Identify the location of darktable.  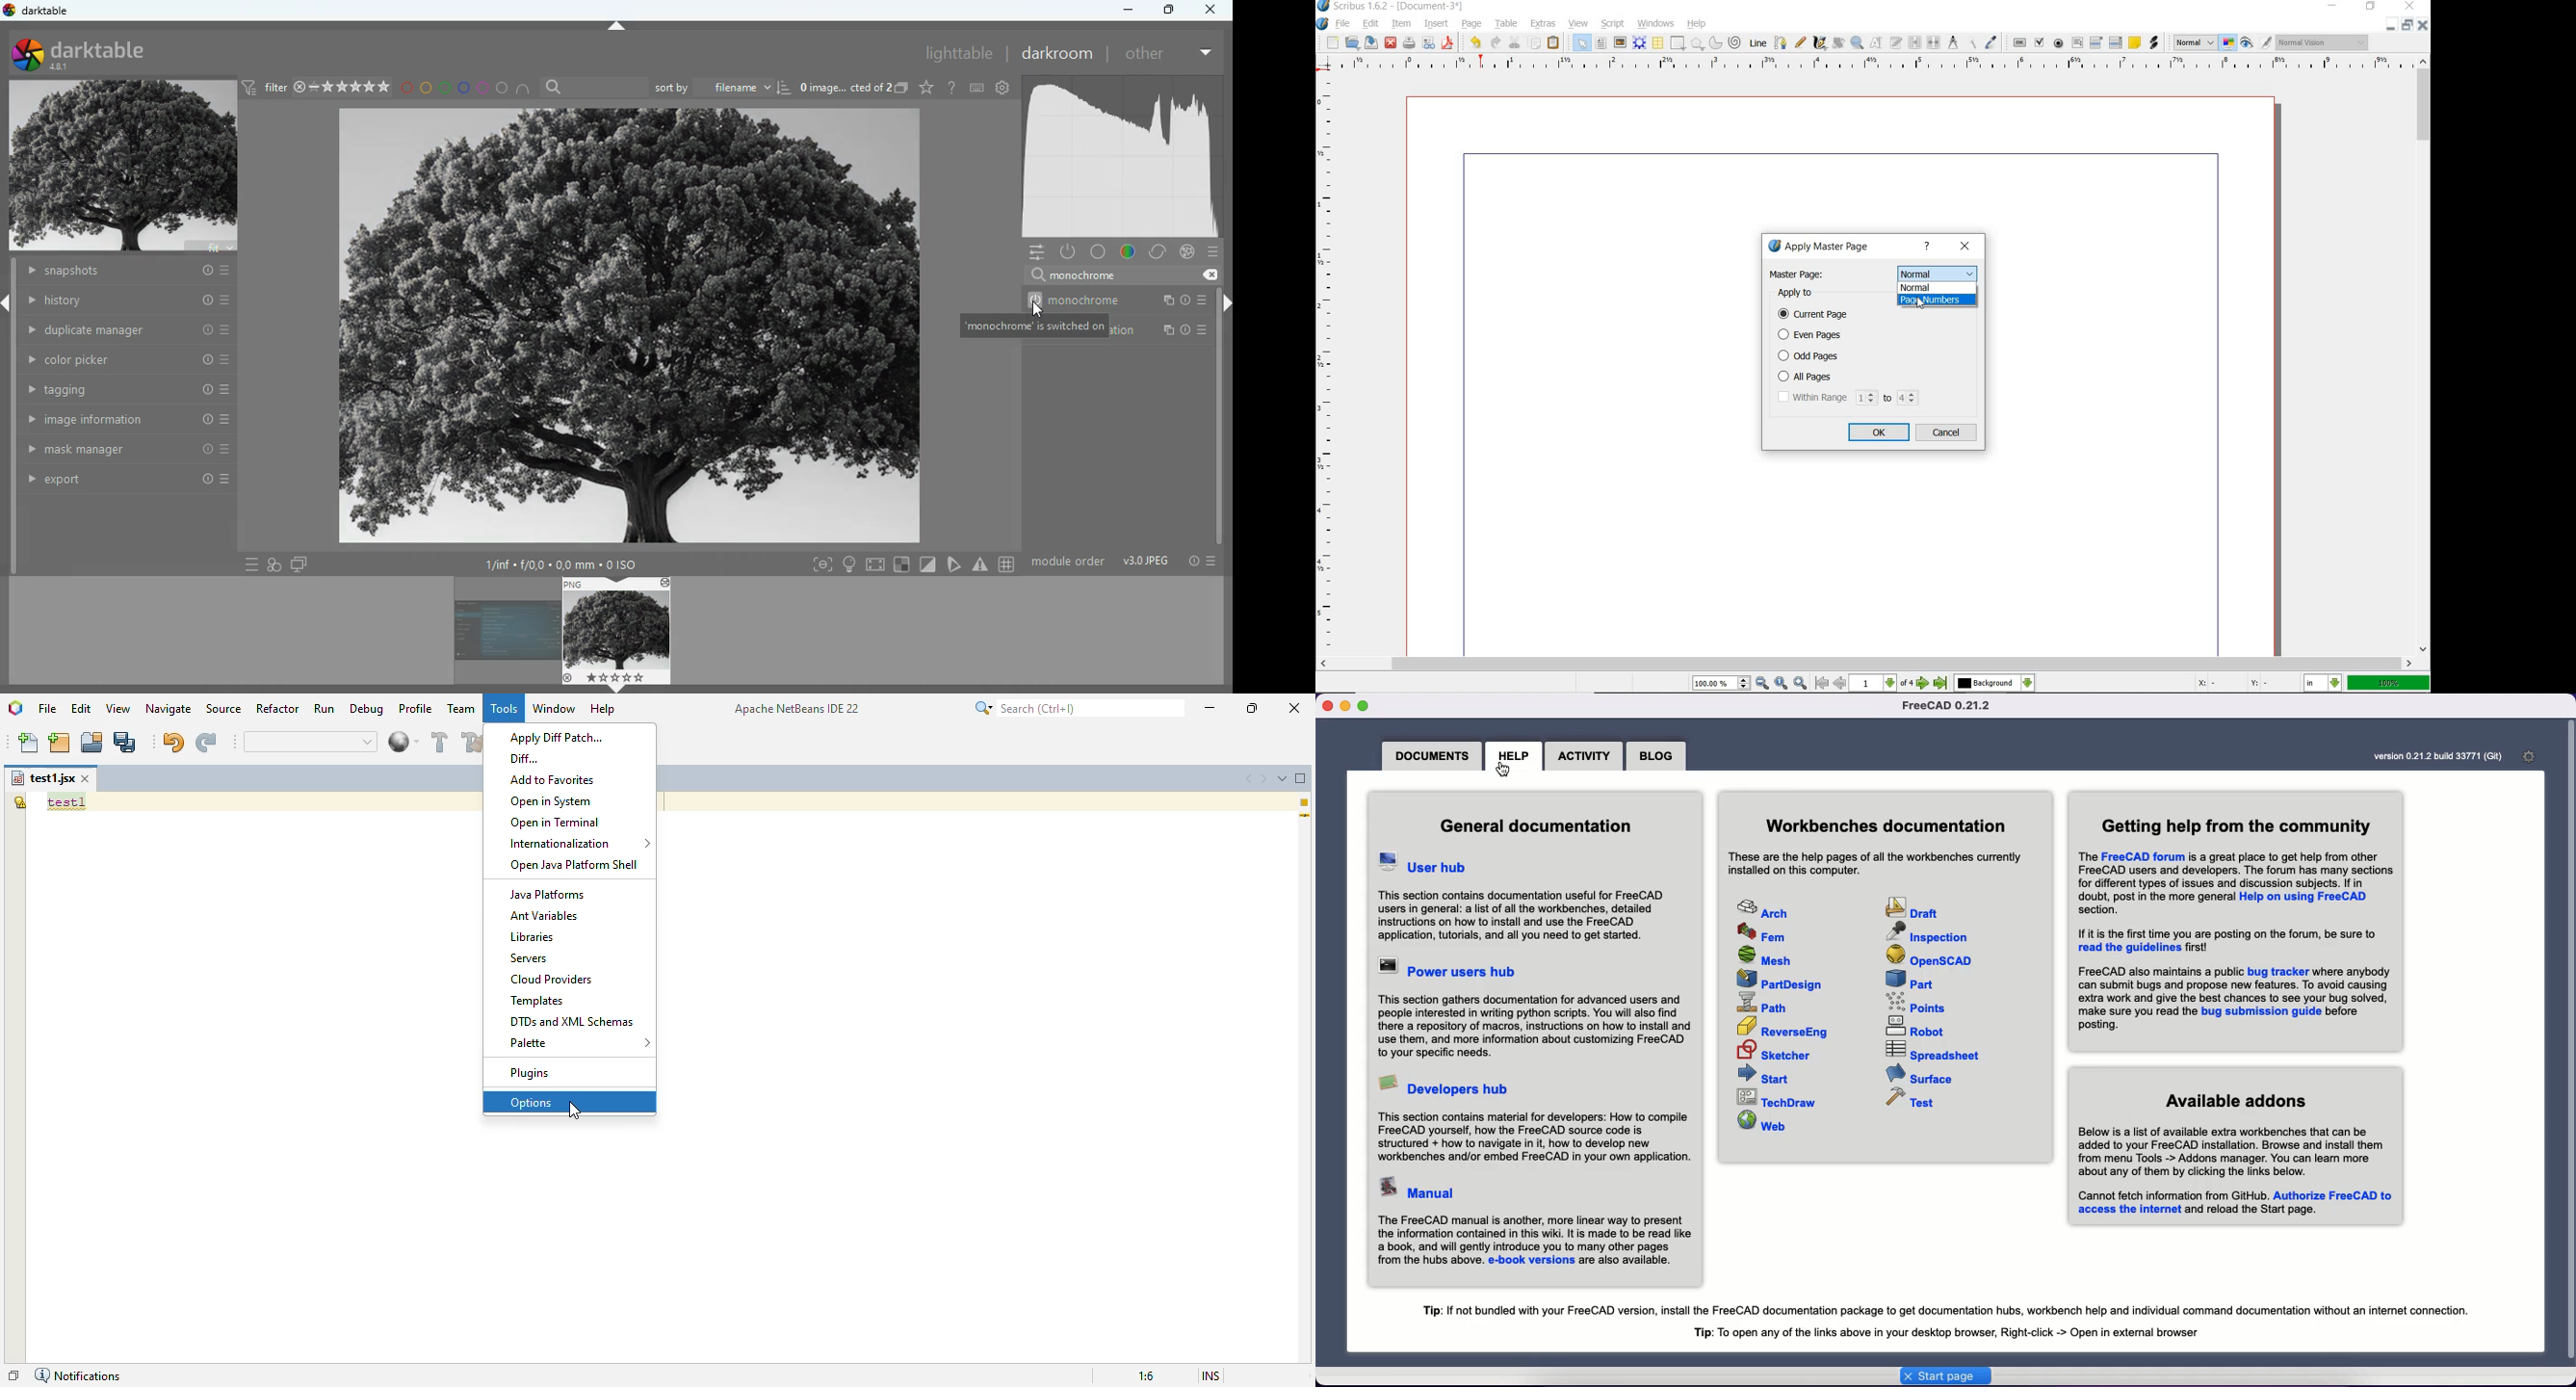
(40, 12).